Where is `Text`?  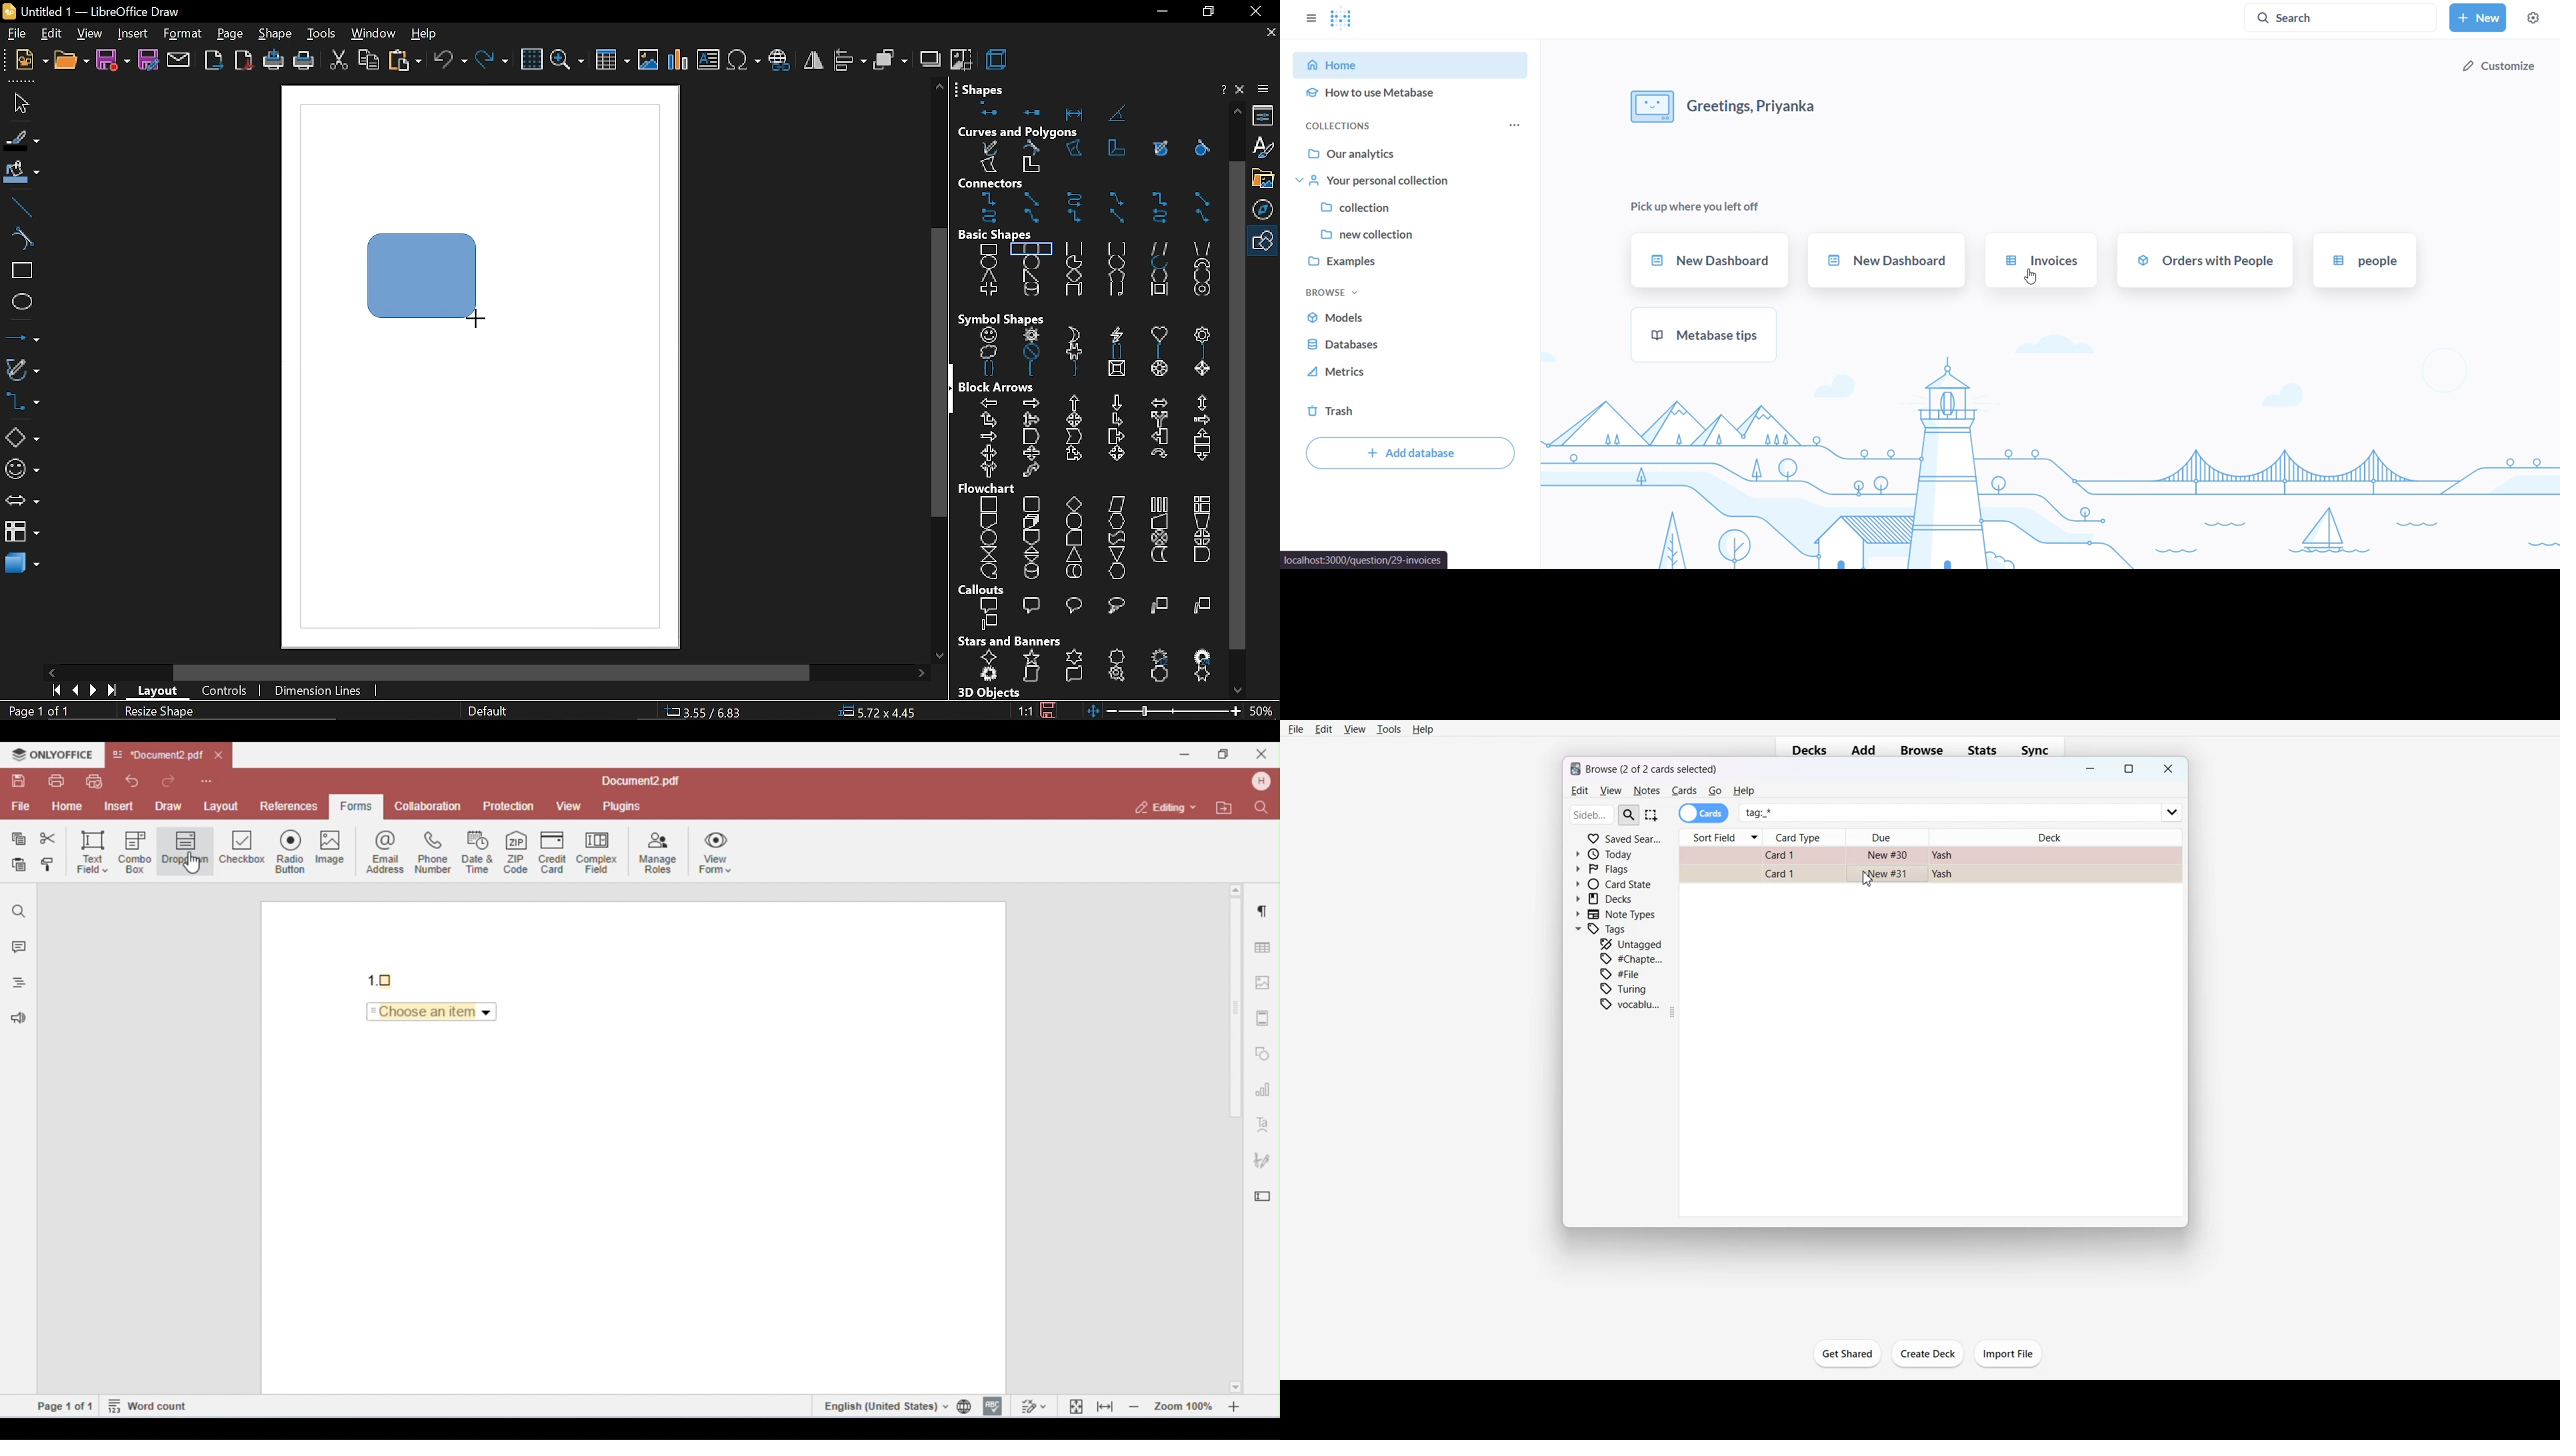 Text is located at coordinates (1645, 767).